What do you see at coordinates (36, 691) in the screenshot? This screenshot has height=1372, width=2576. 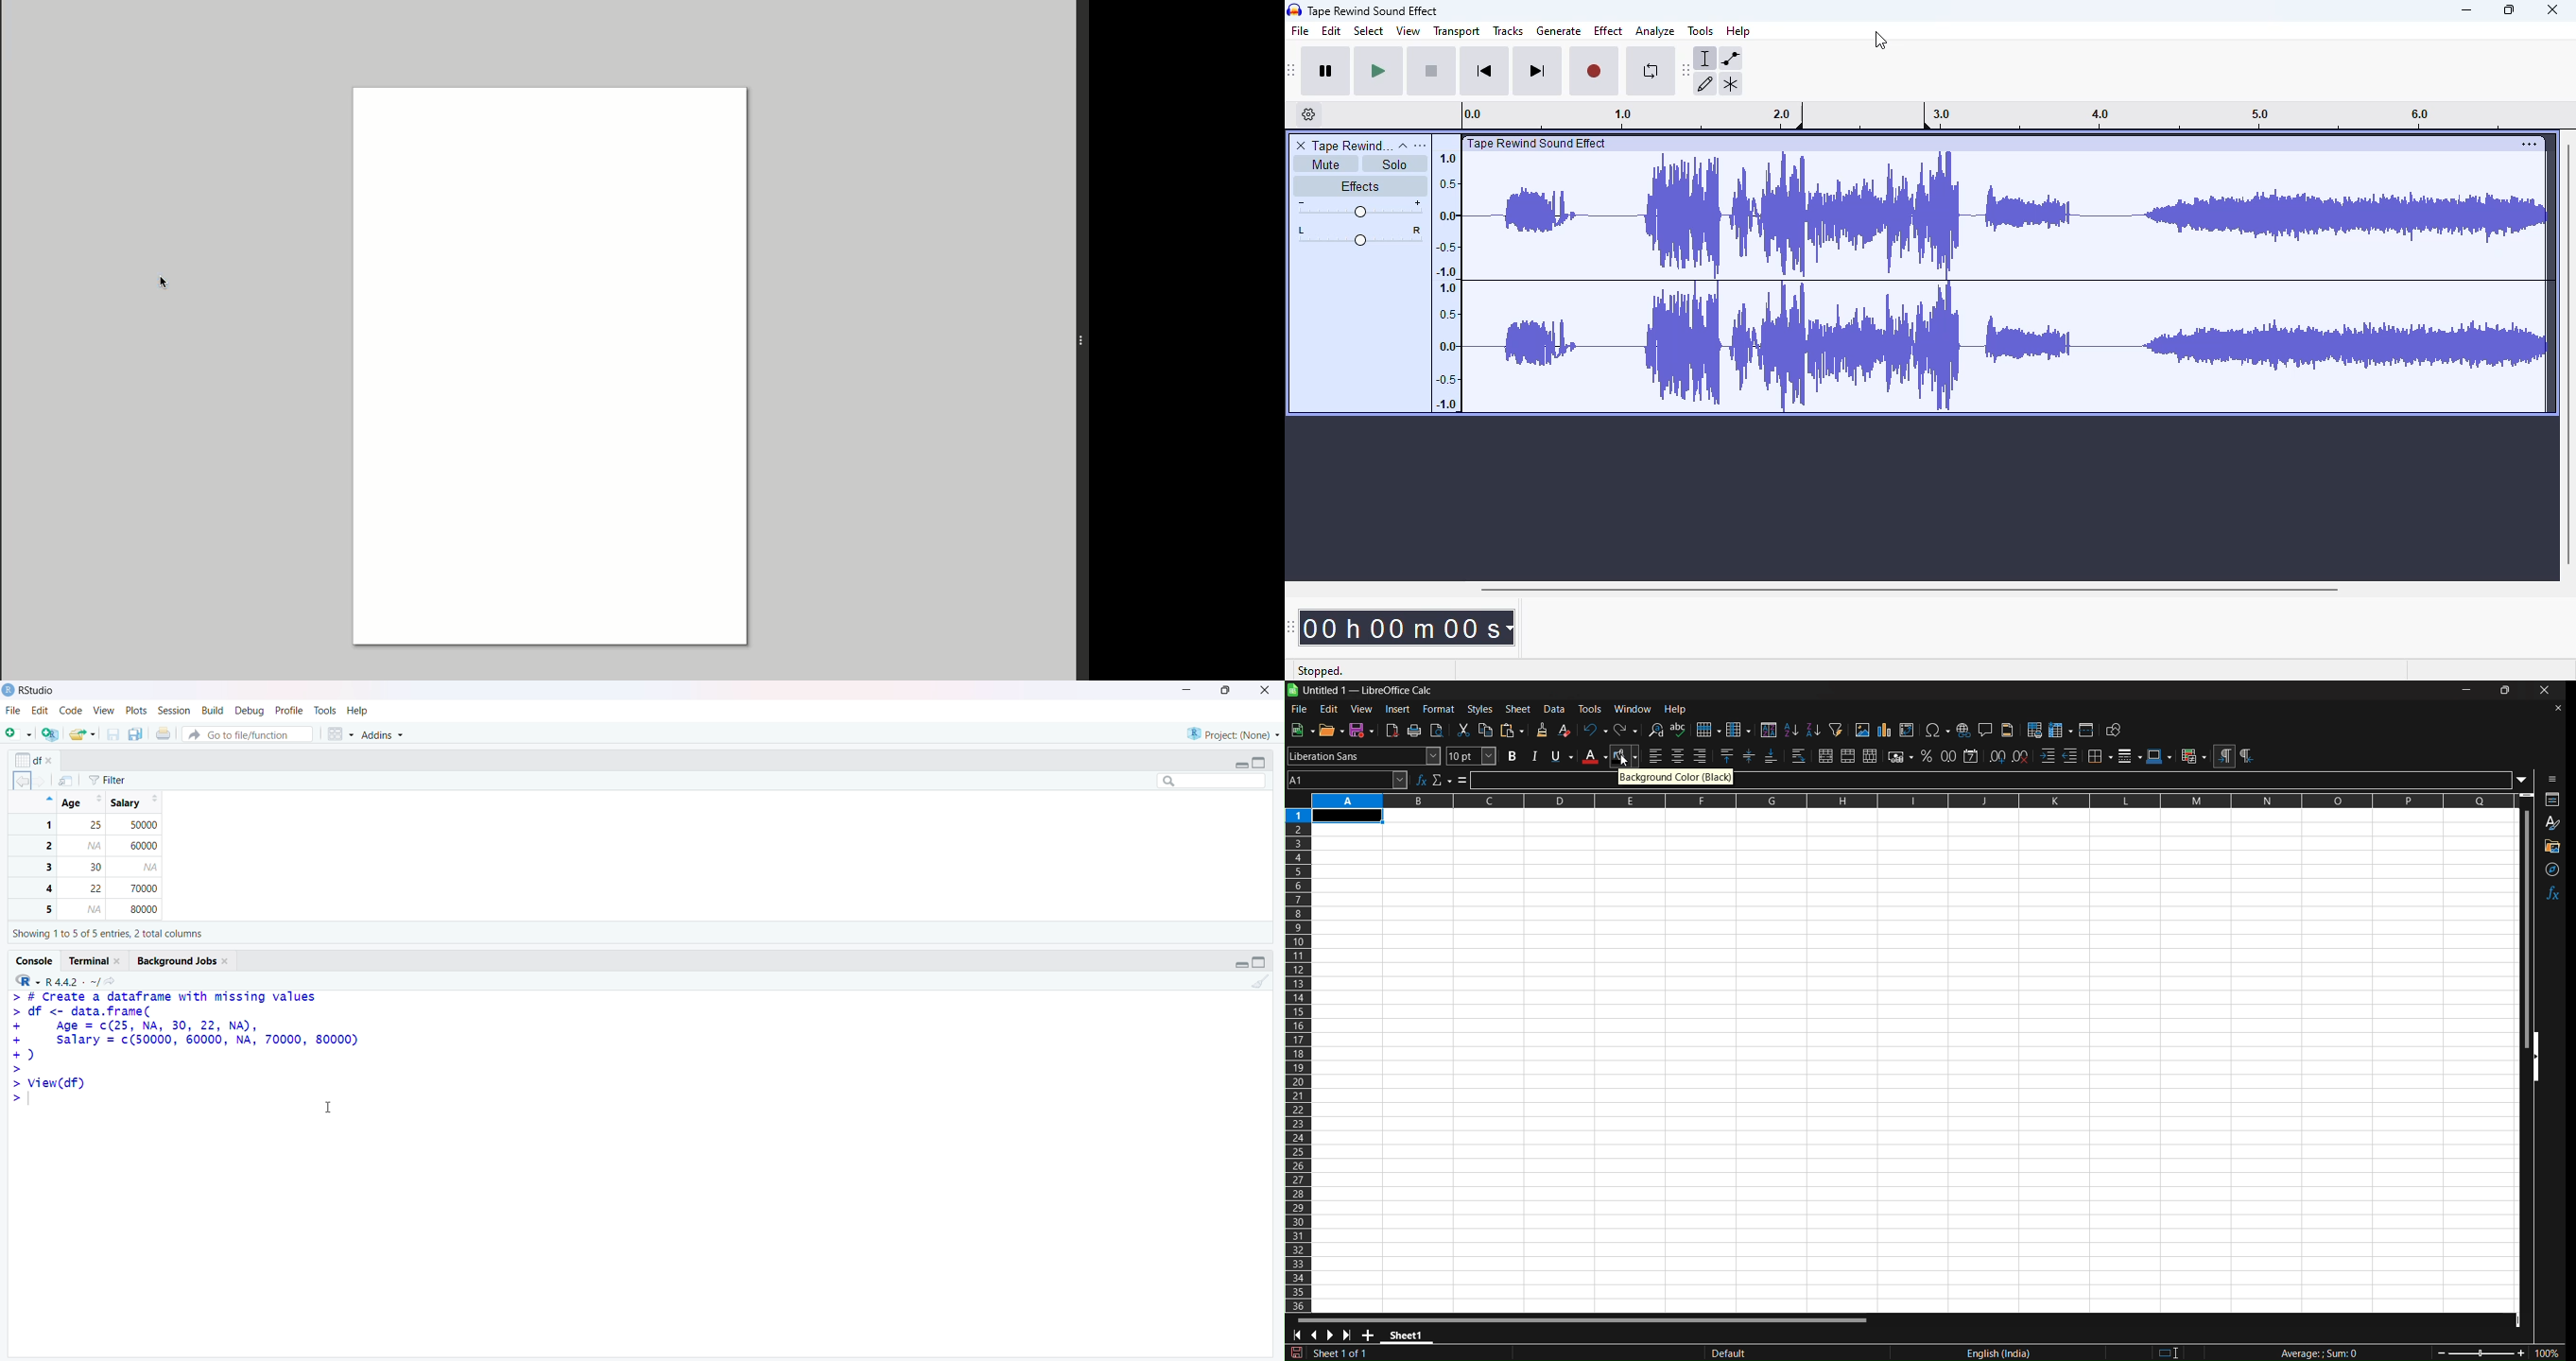 I see `RStudio` at bounding box center [36, 691].